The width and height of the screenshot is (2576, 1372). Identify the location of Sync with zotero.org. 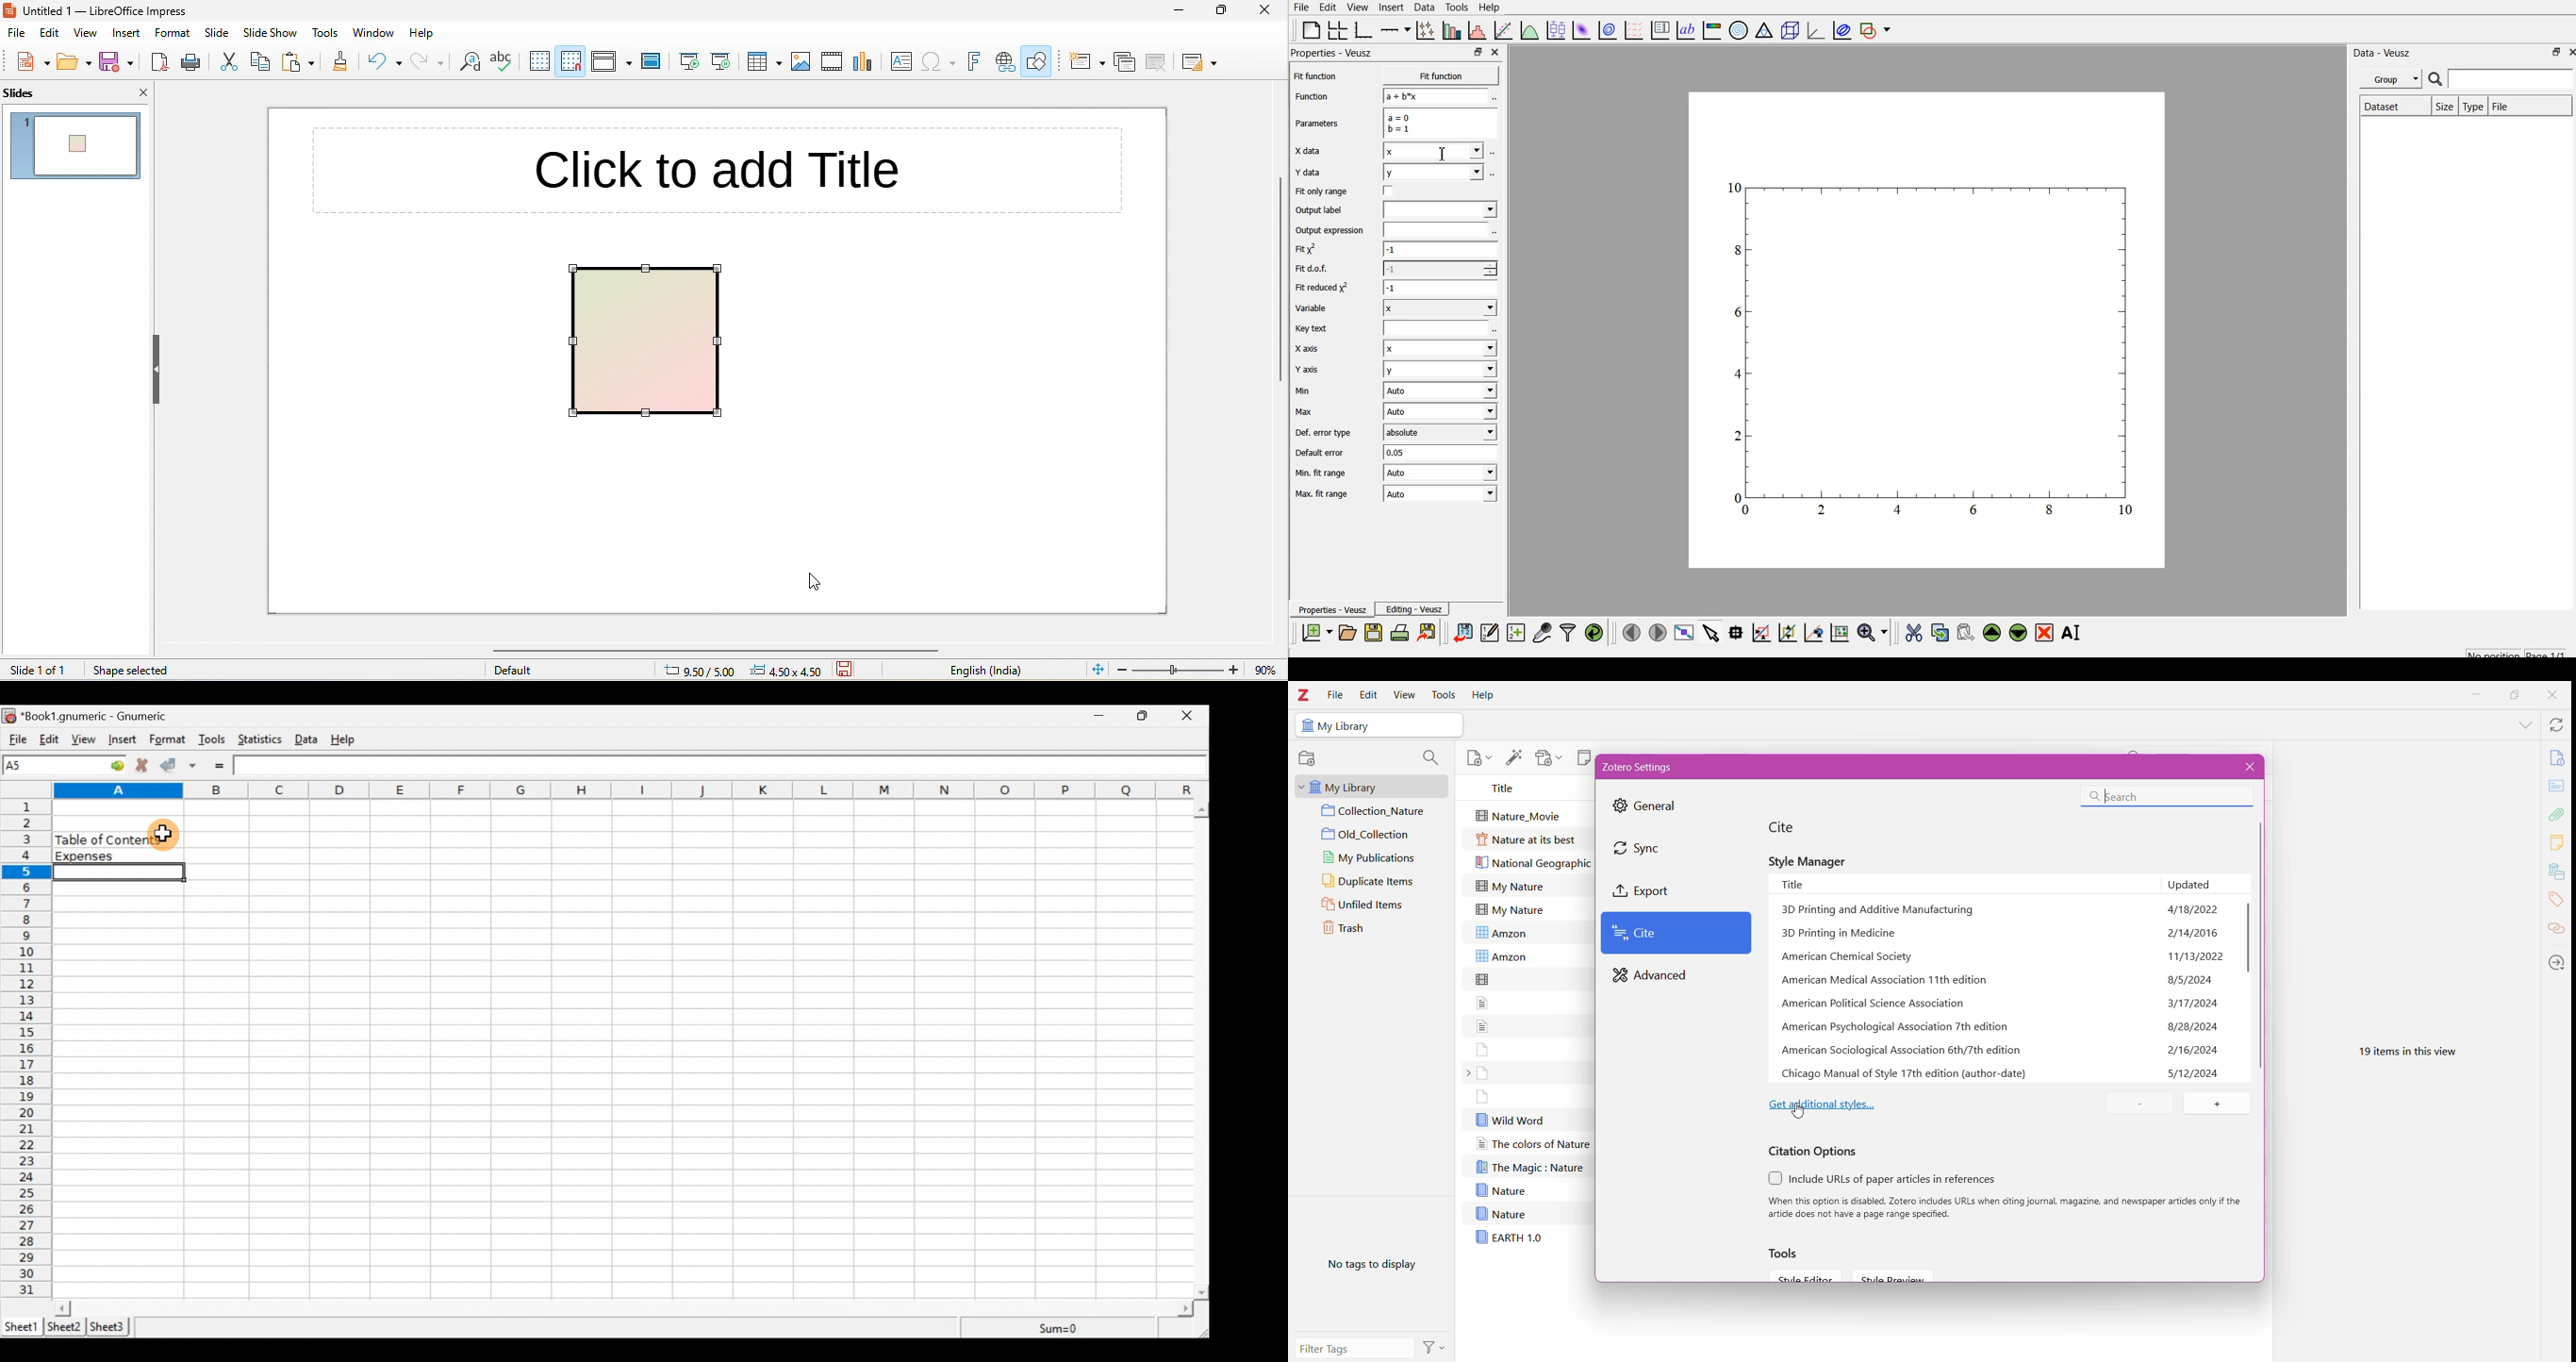
(2556, 724).